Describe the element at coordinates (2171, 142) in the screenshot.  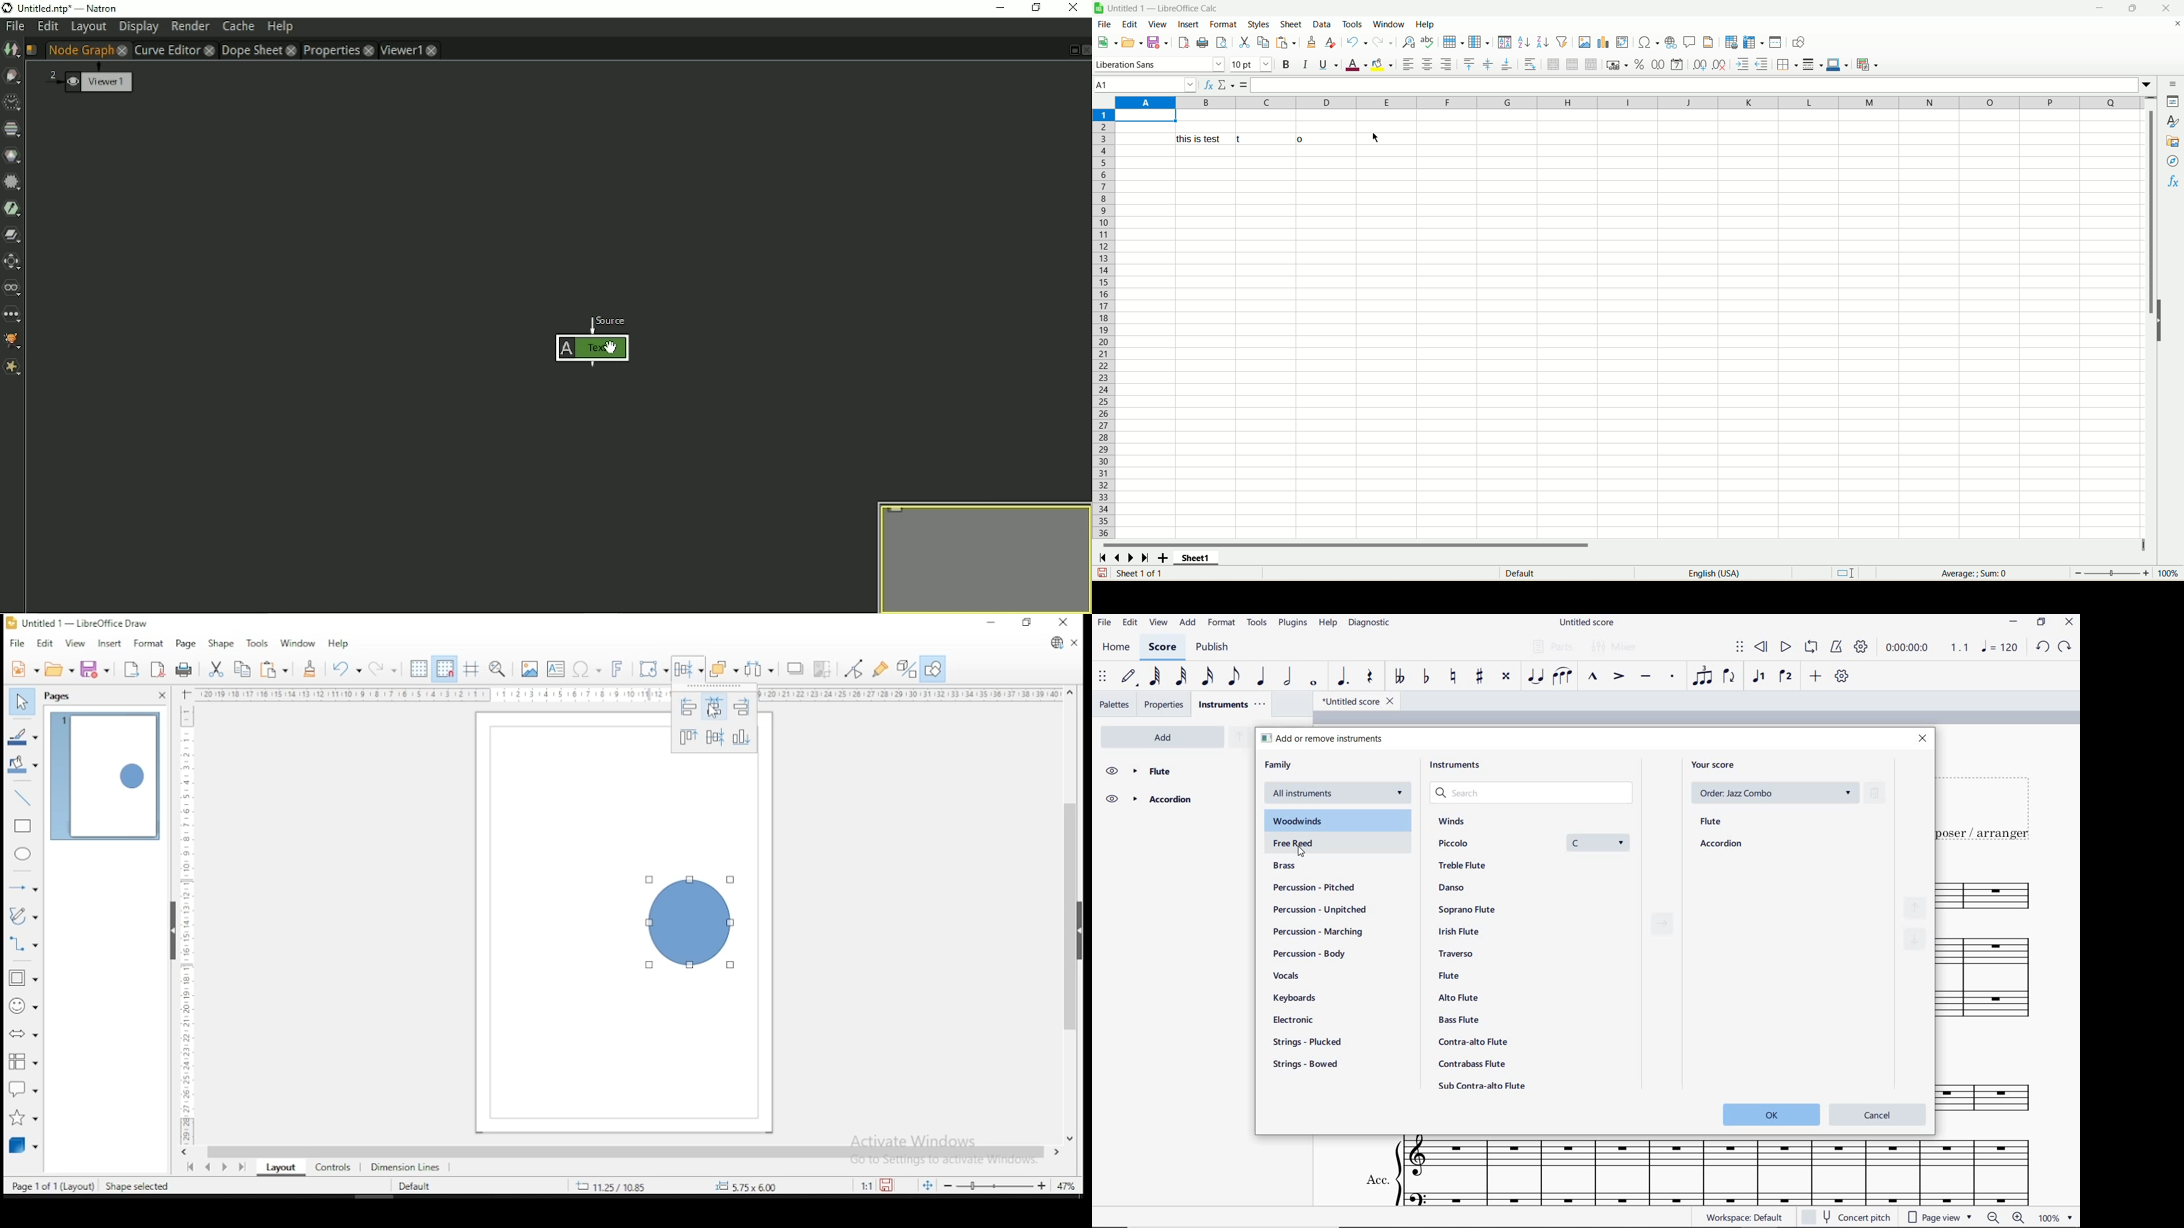
I see `gallery` at that location.